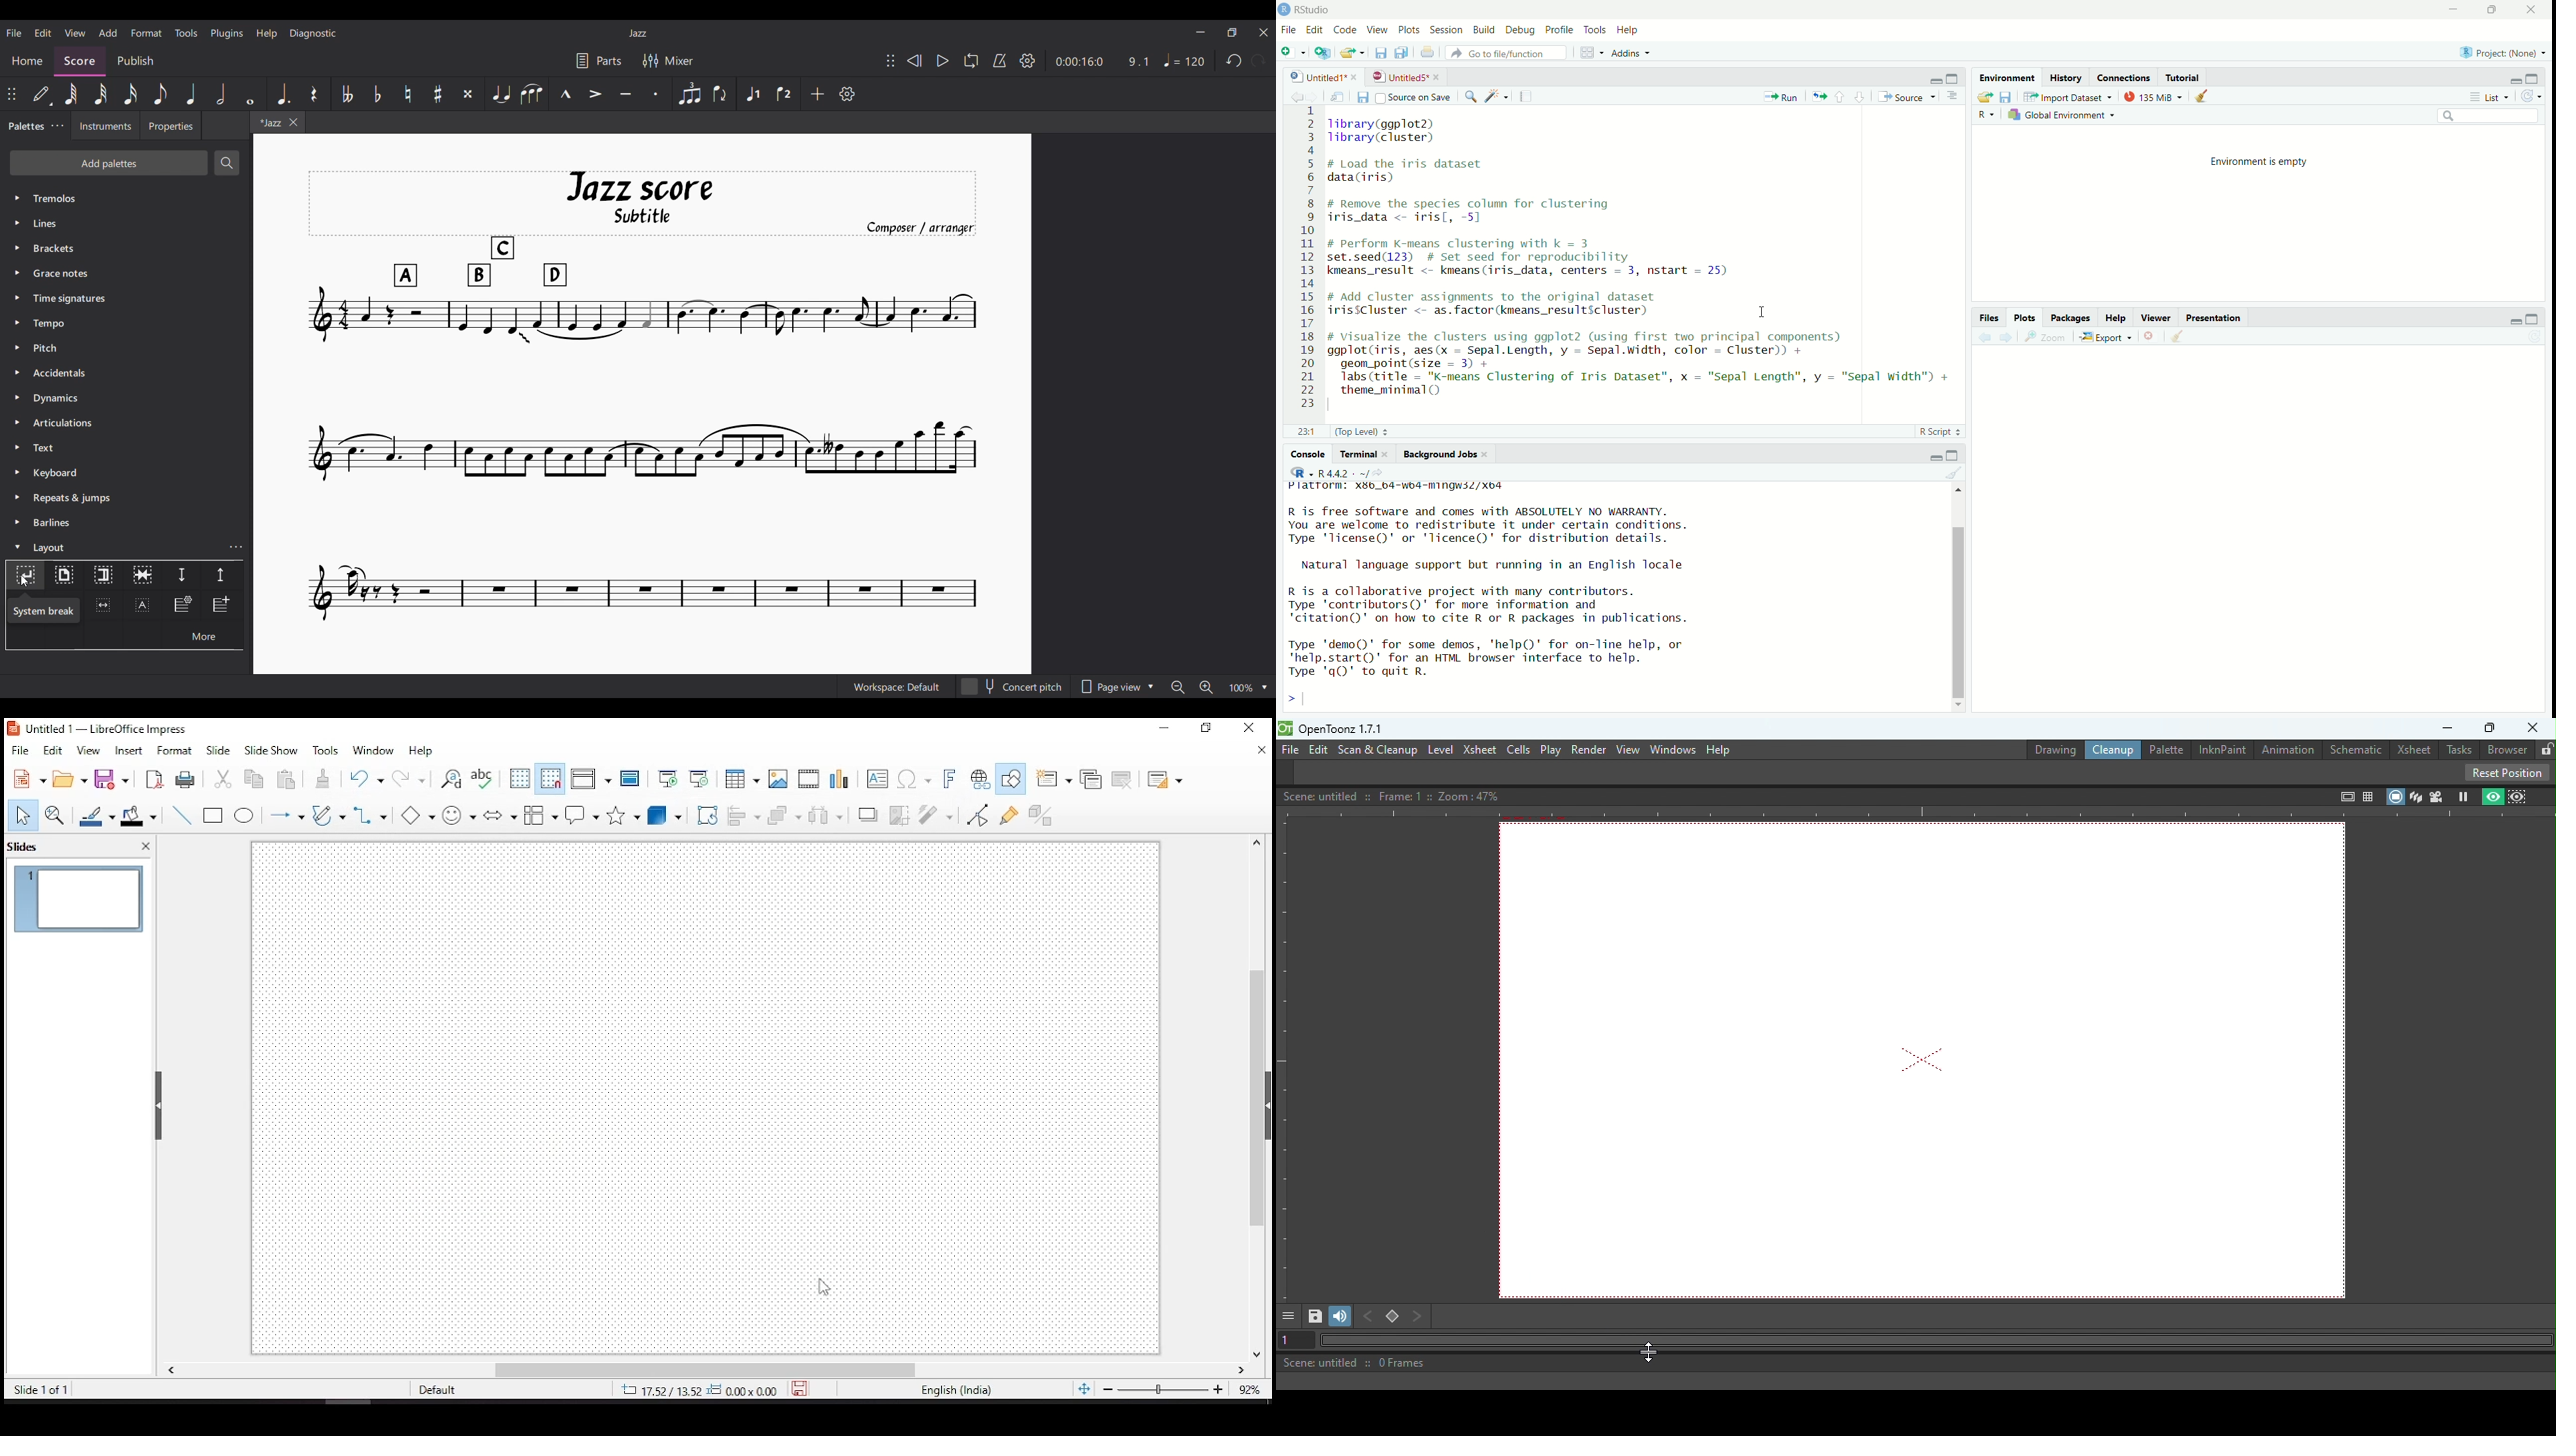  What do you see at coordinates (2067, 78) in the screenshot?
I see `History` at bounding box center [2067, 78].